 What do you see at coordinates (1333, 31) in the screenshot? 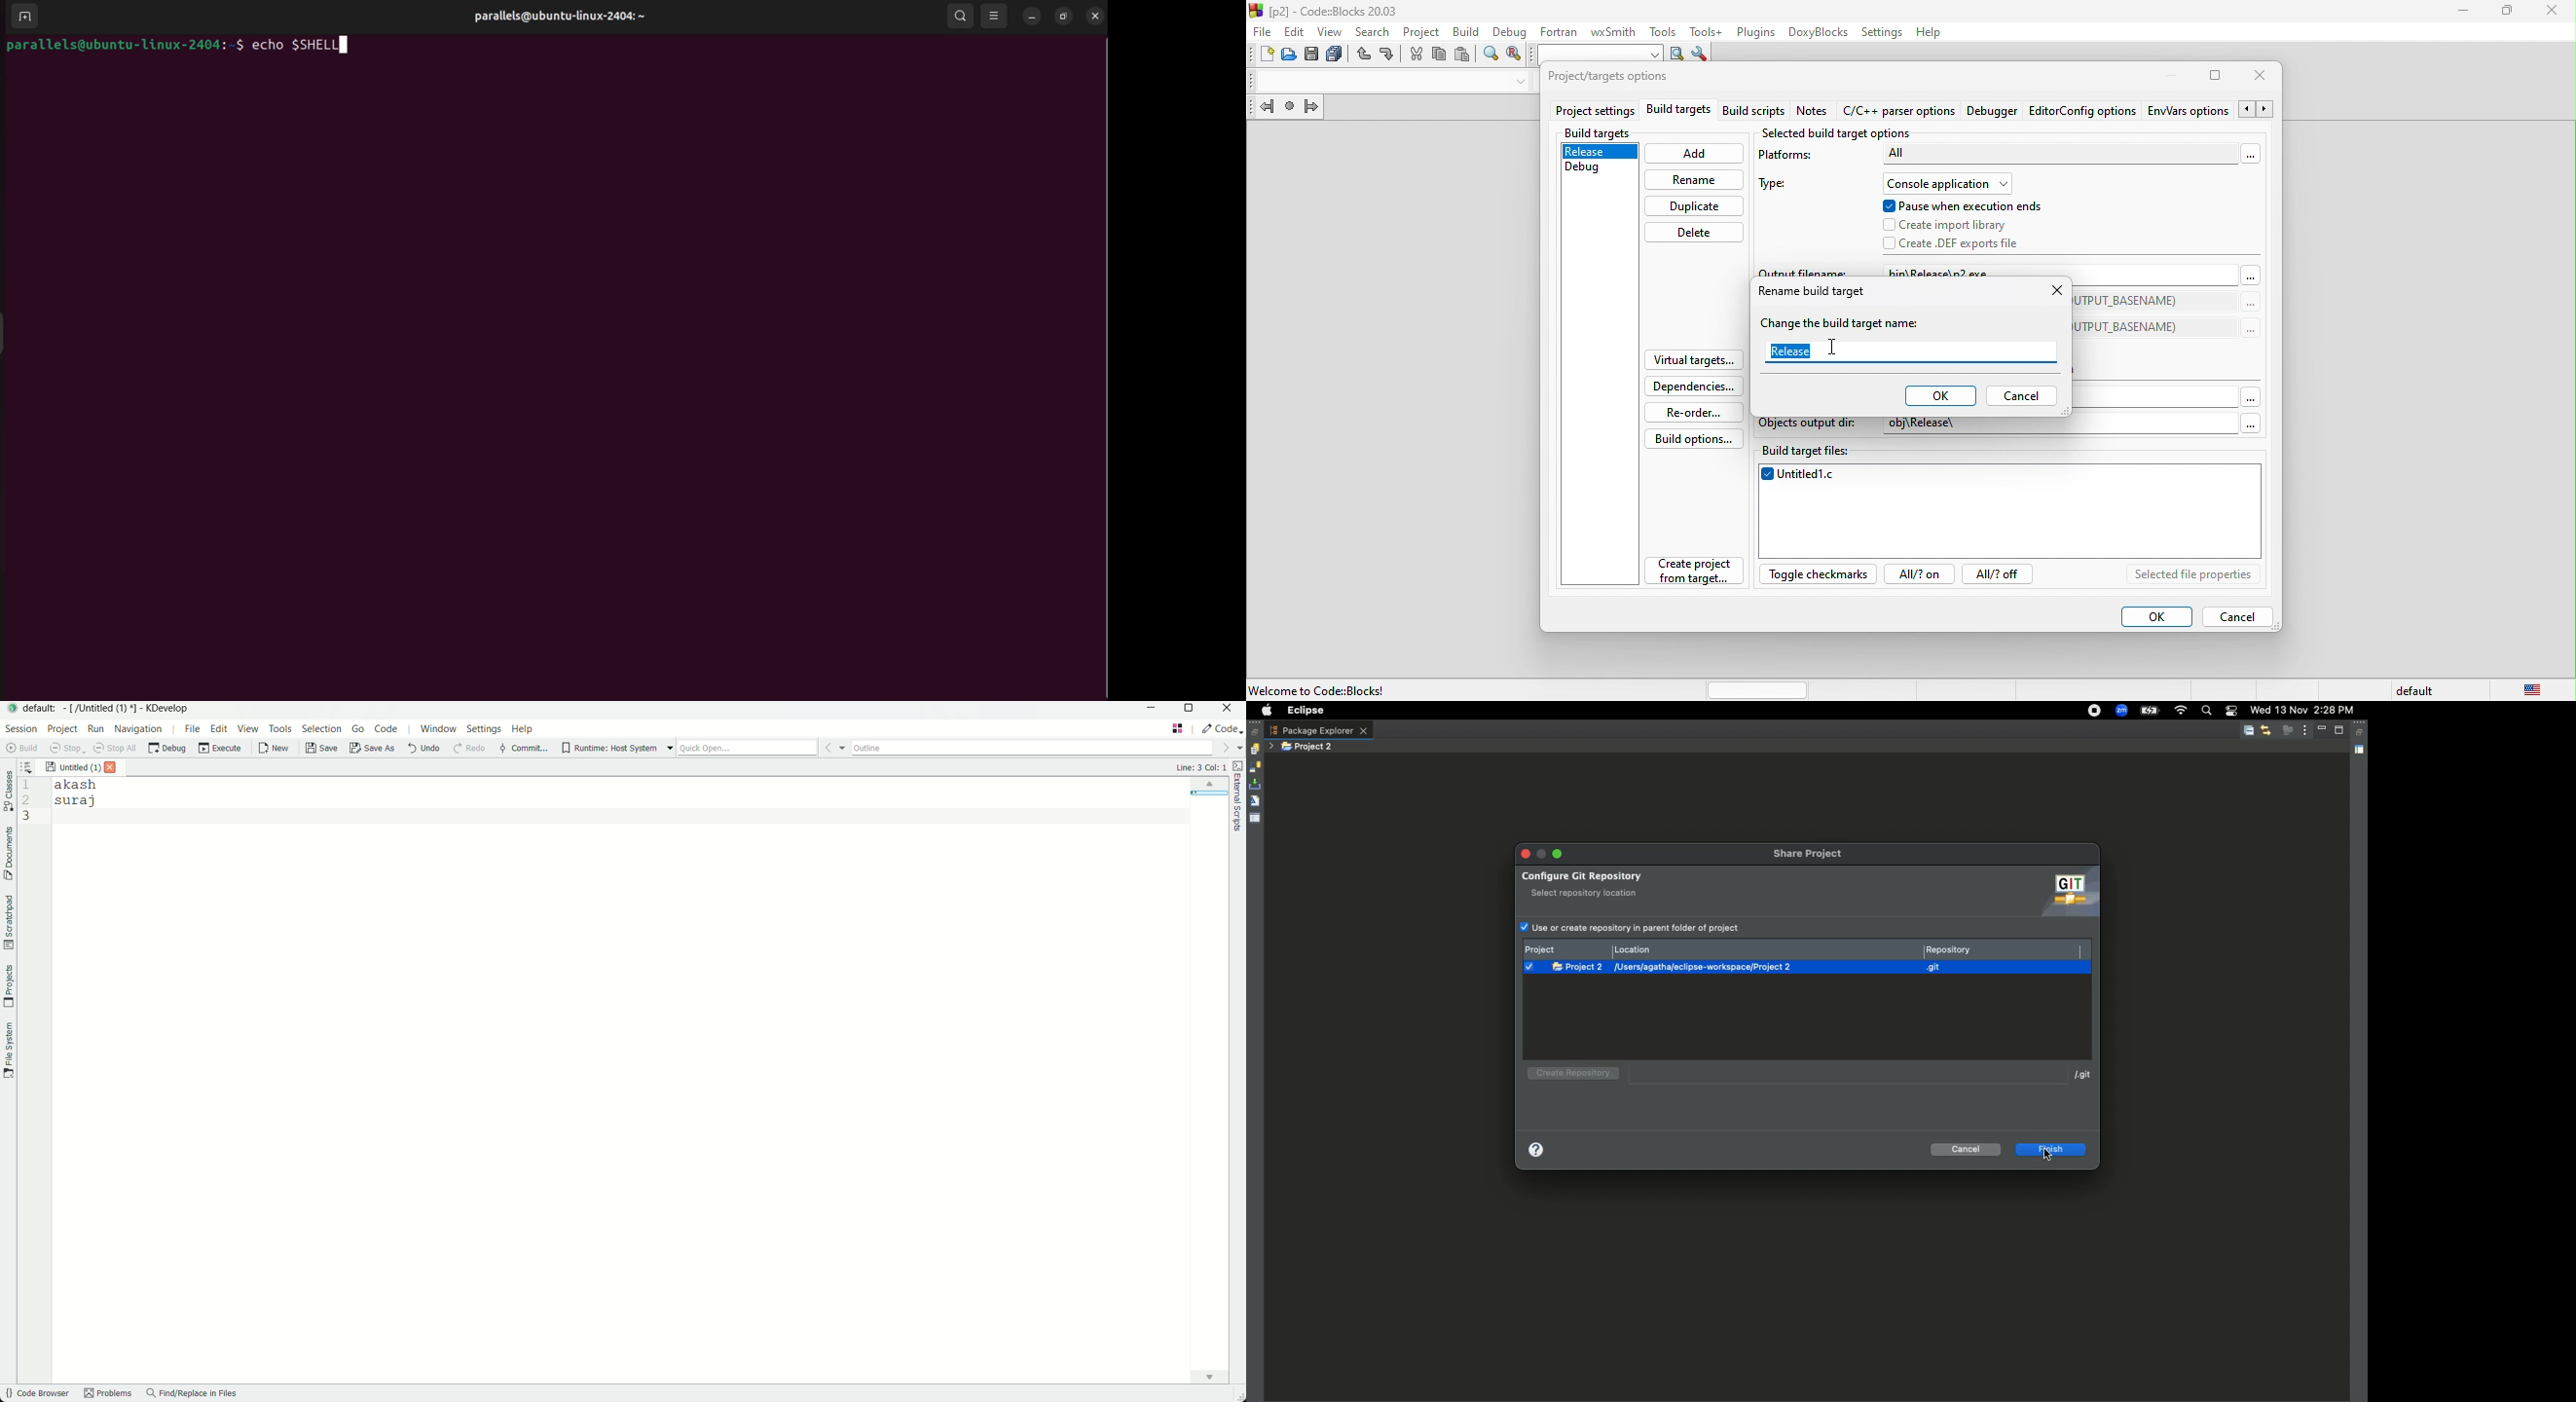
I see `view` at bounding box center [1333, 31].